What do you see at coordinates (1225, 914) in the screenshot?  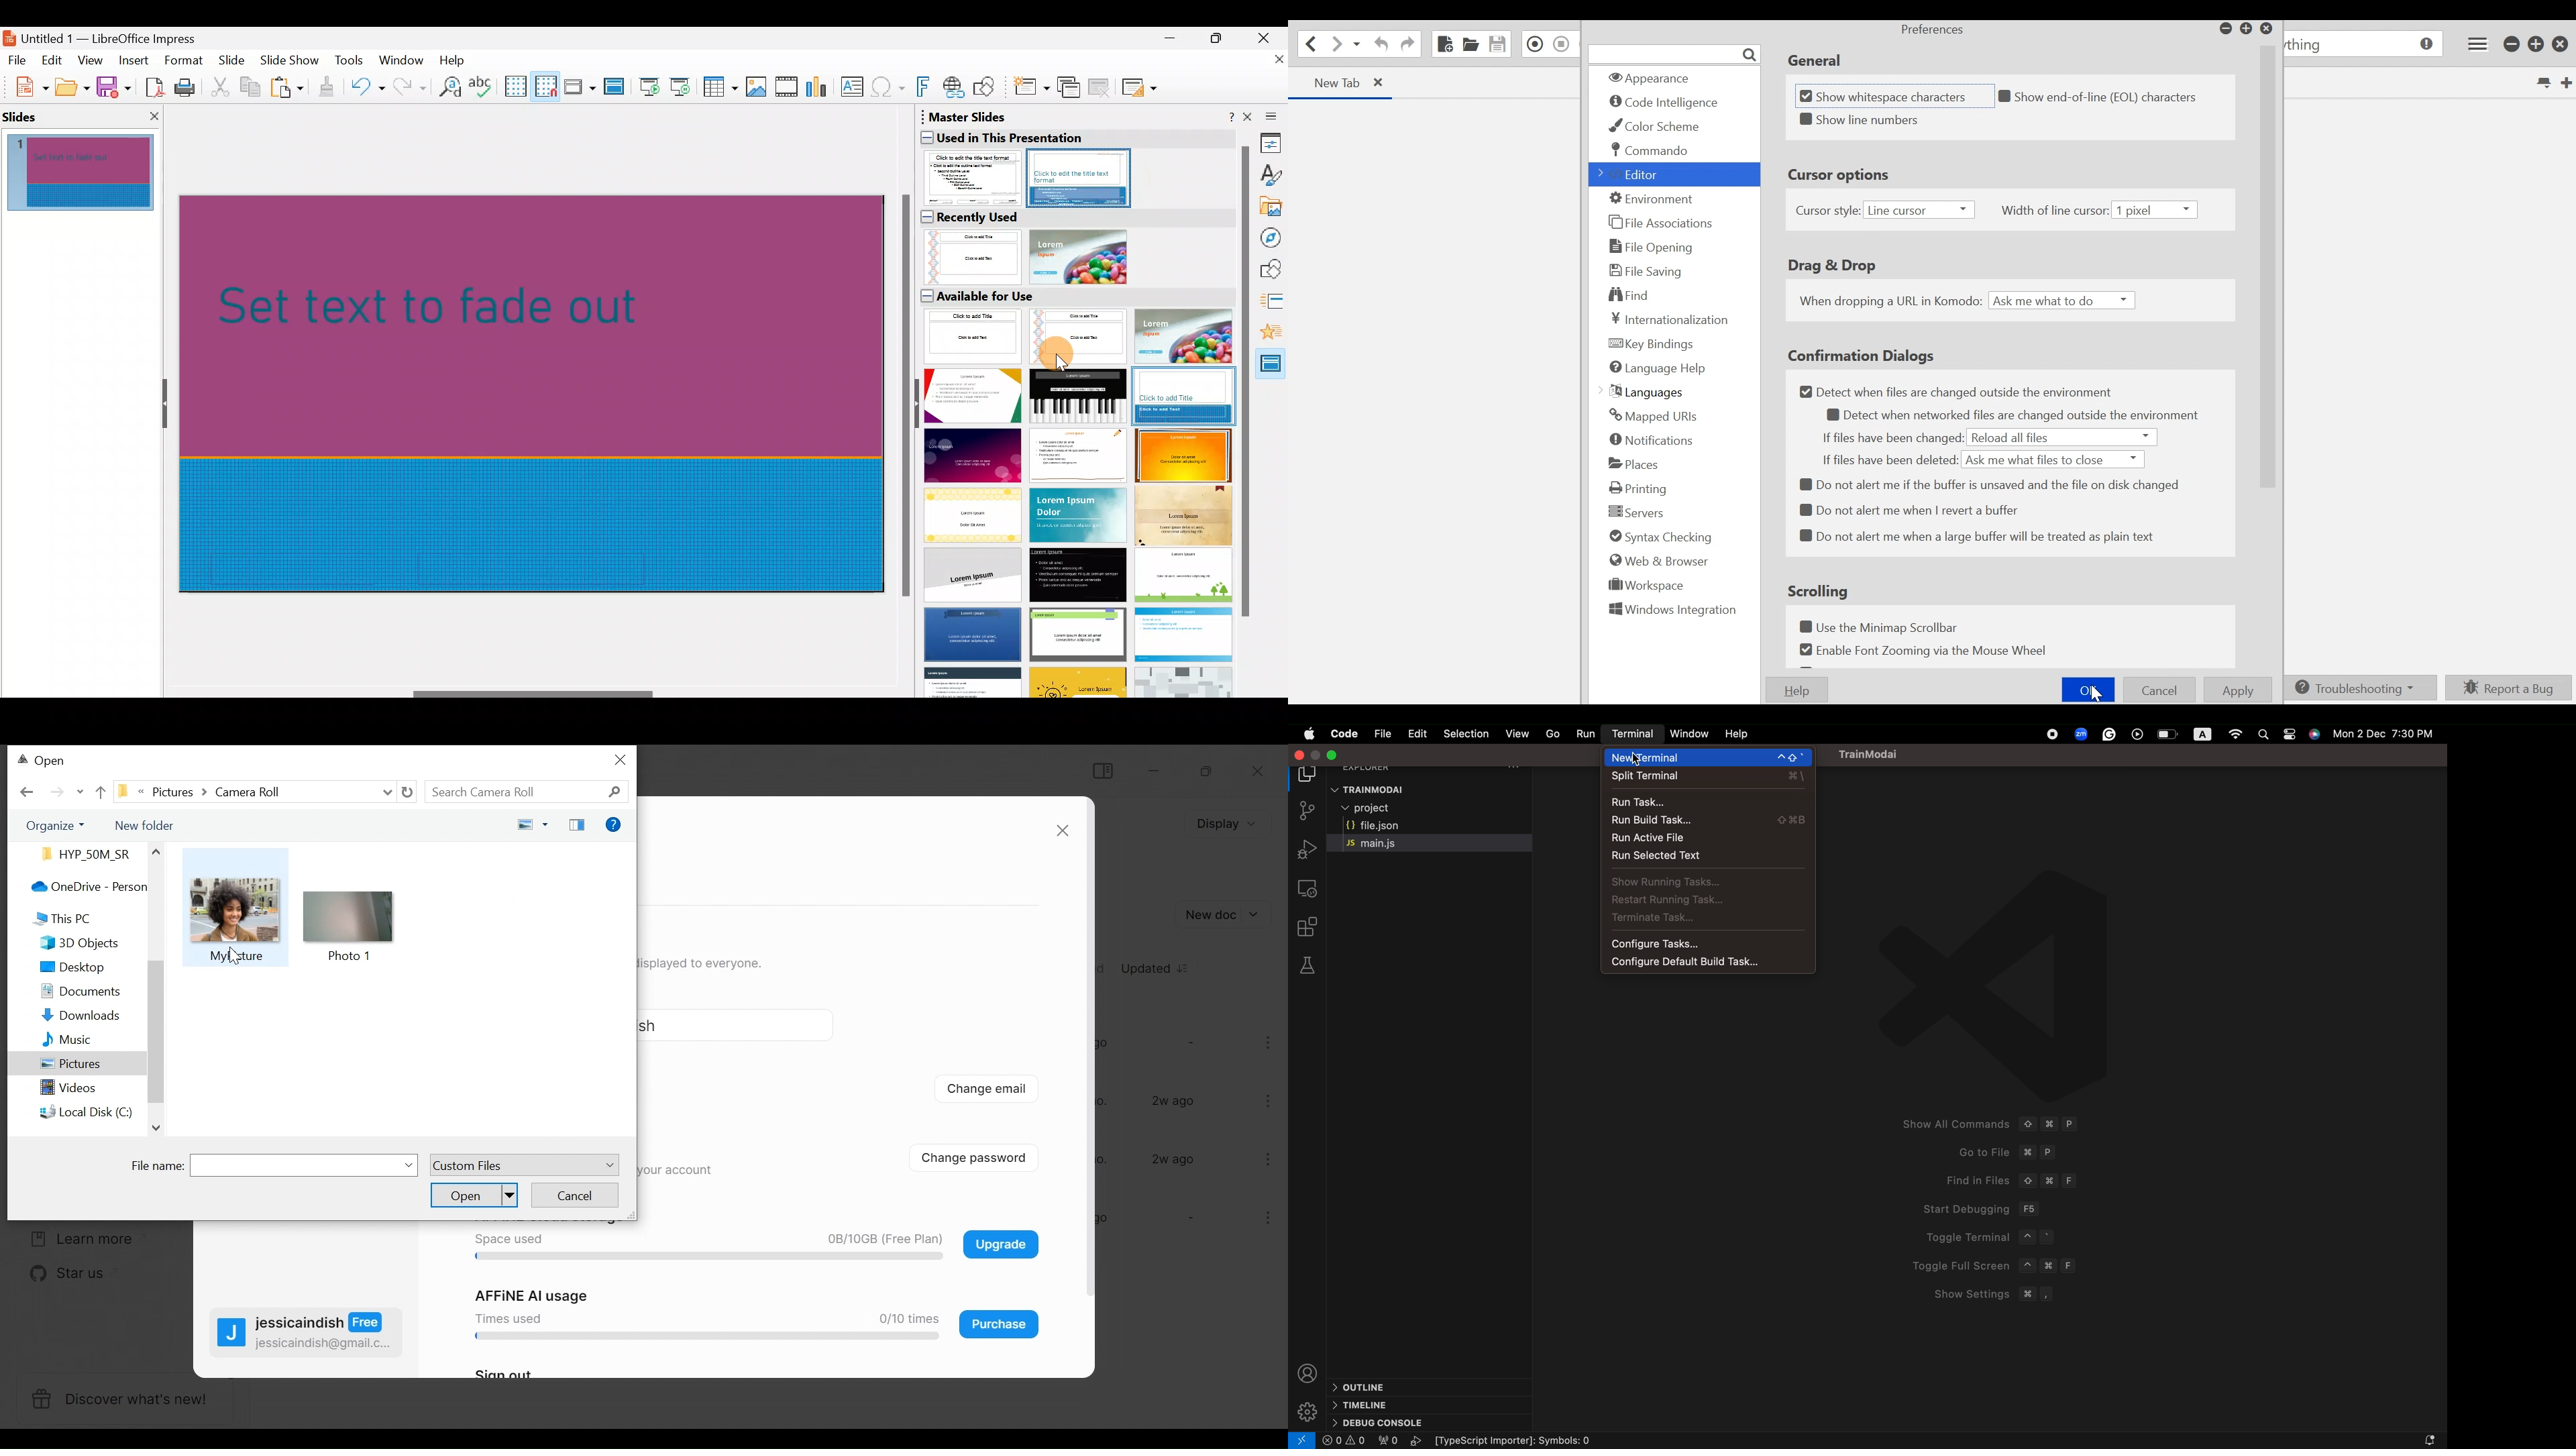 I see `Add New document` at bounding box center [1225, 914].